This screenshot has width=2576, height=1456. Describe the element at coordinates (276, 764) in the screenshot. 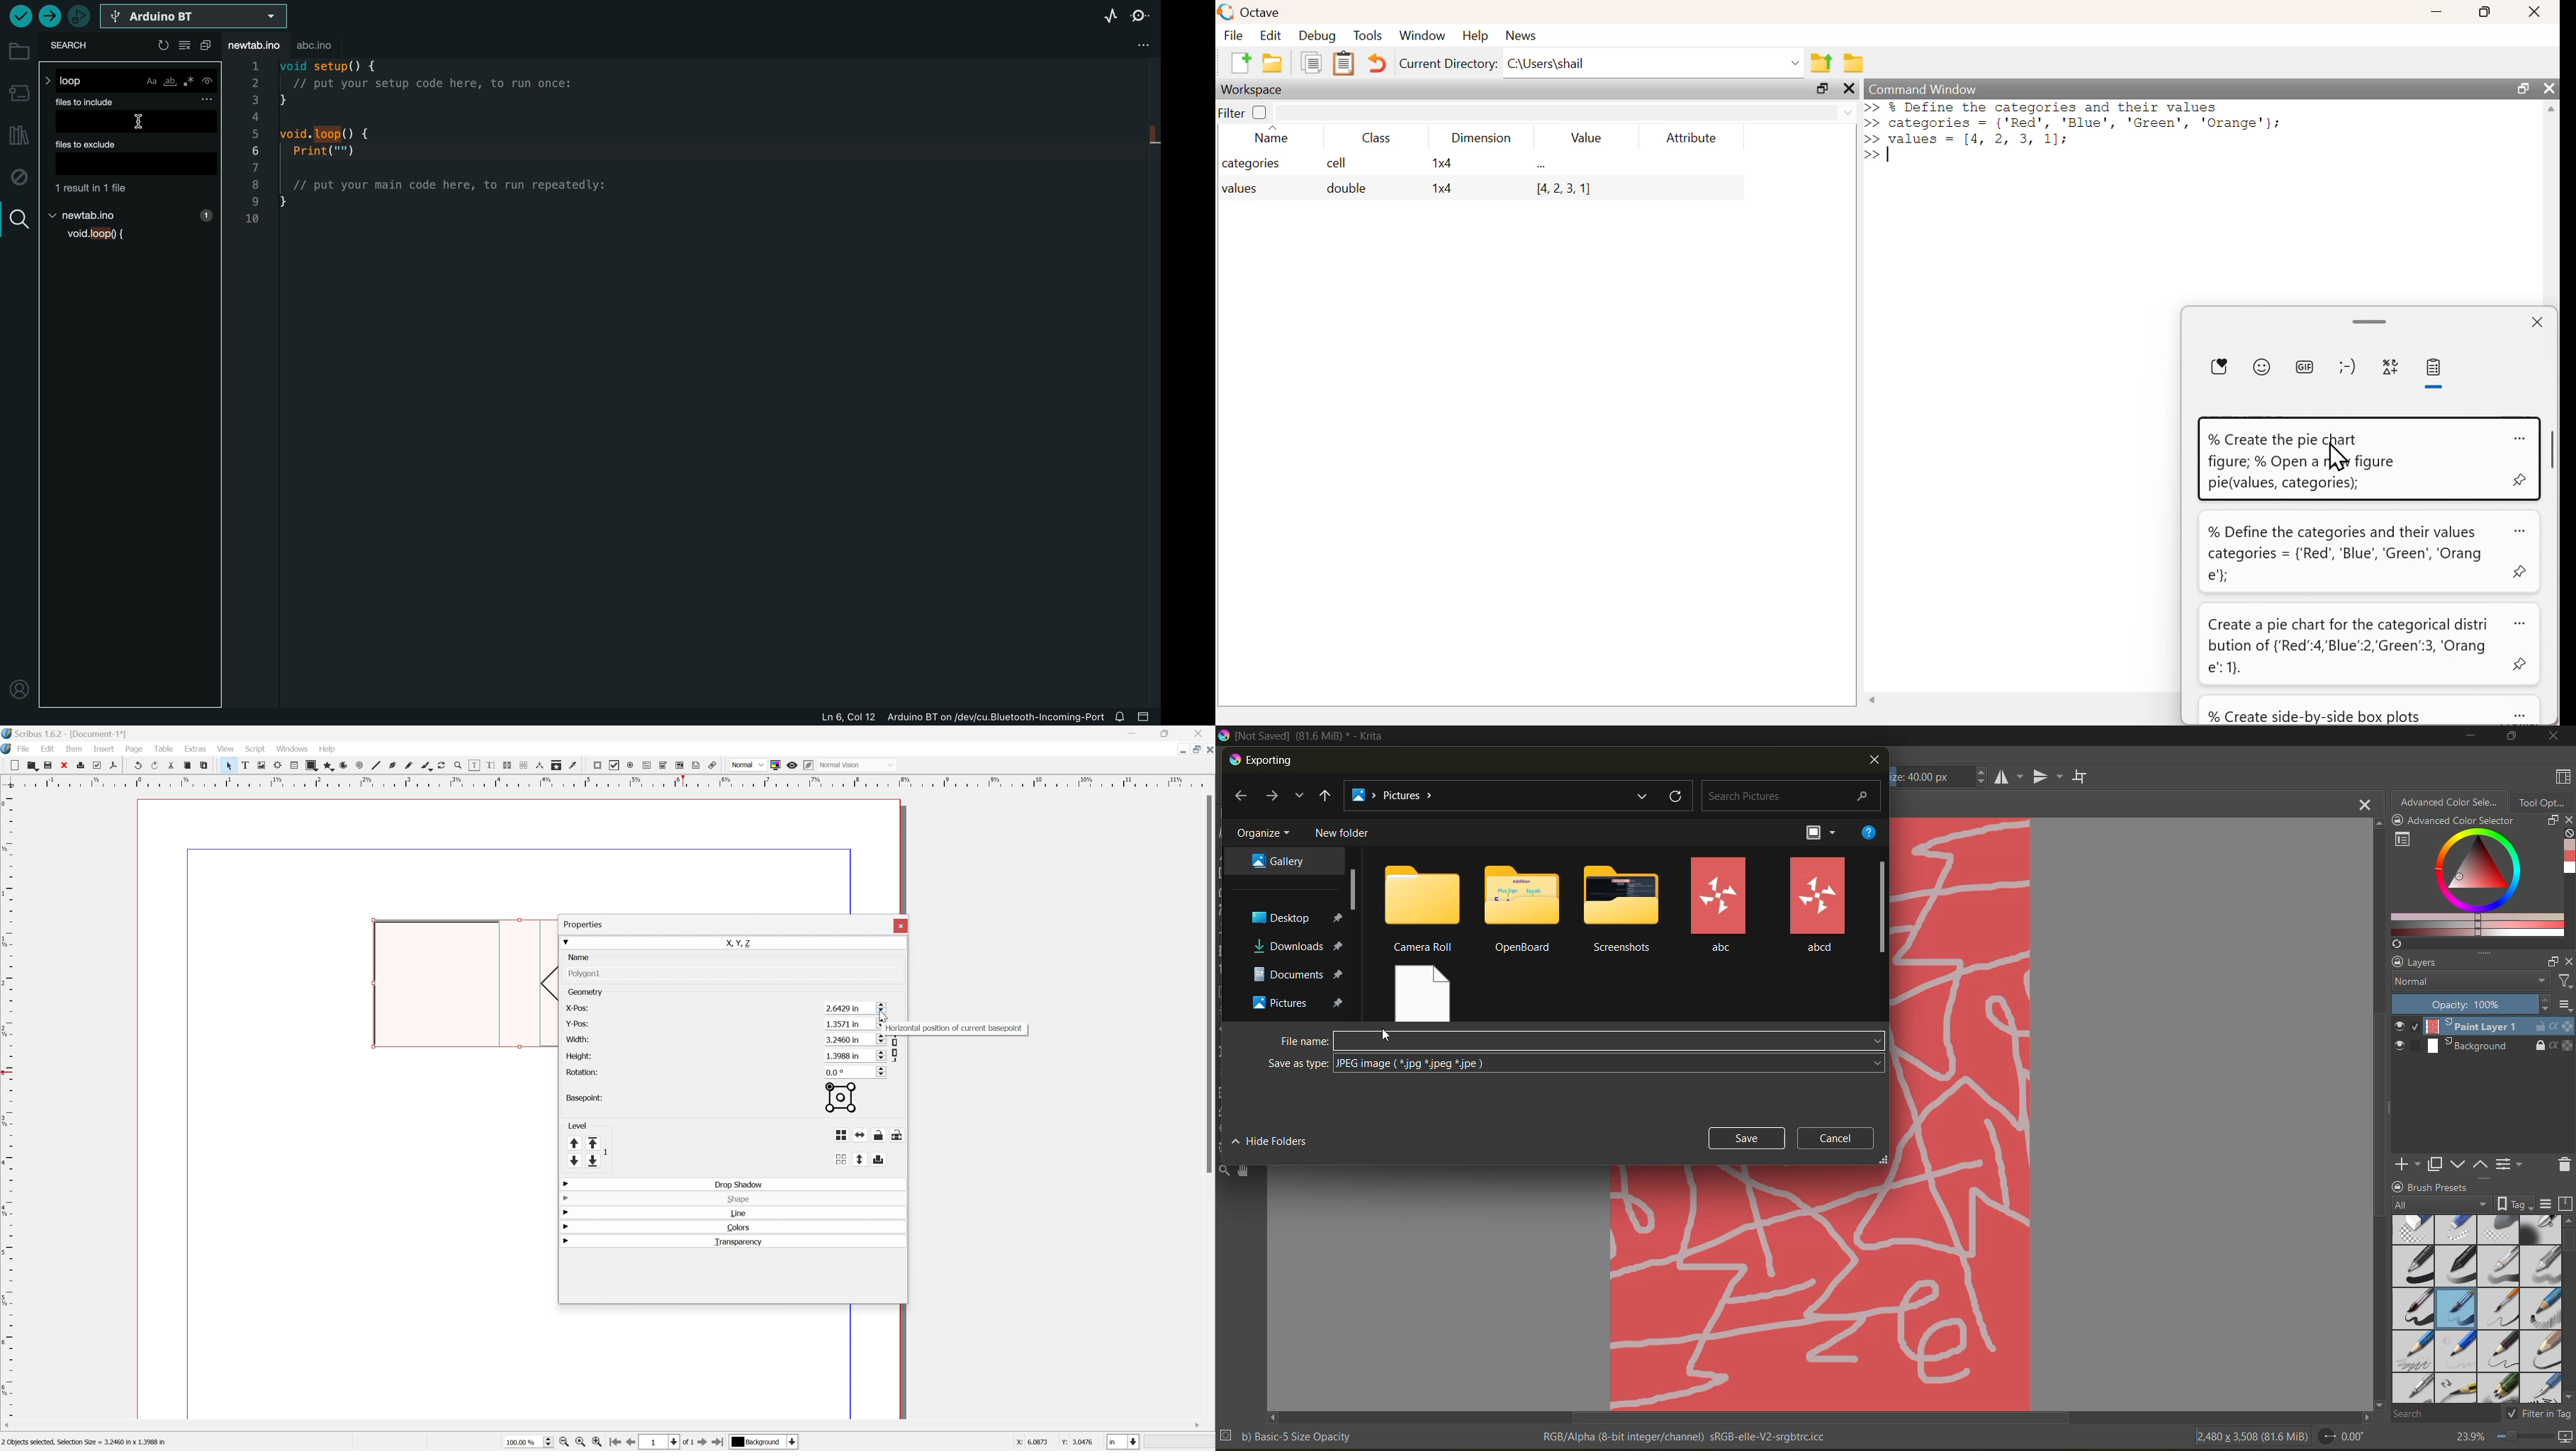

I see `render frame` at that location.